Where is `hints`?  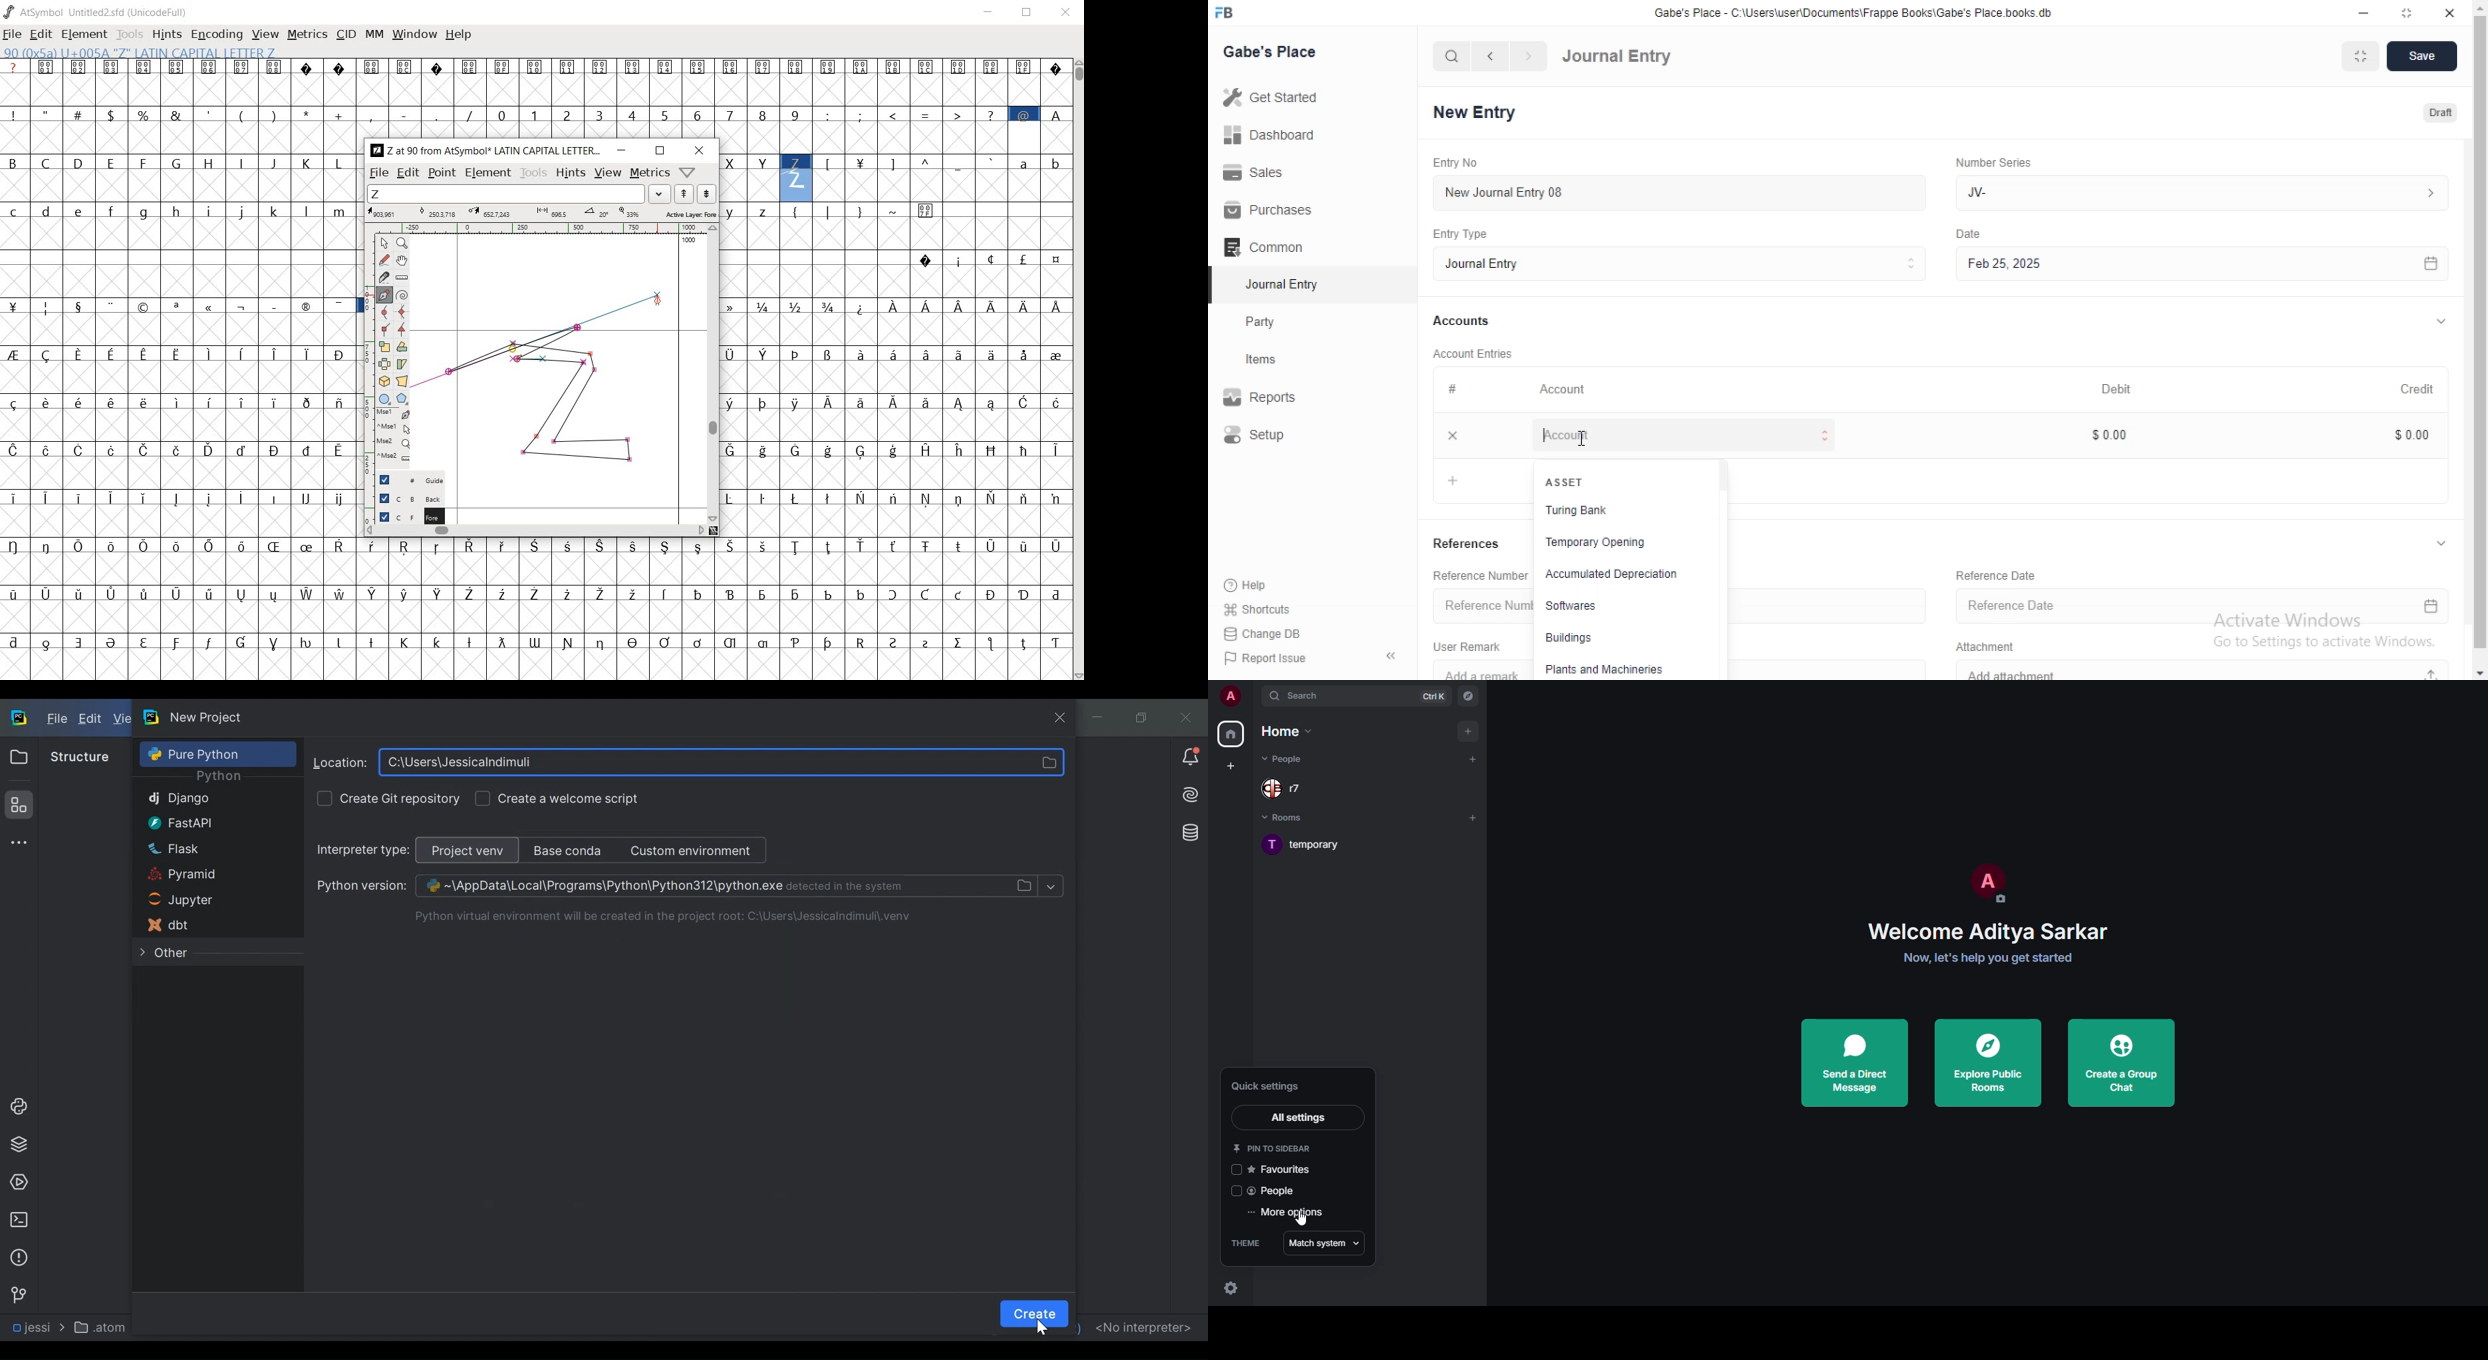
hints is located at coordinates (570, 174).